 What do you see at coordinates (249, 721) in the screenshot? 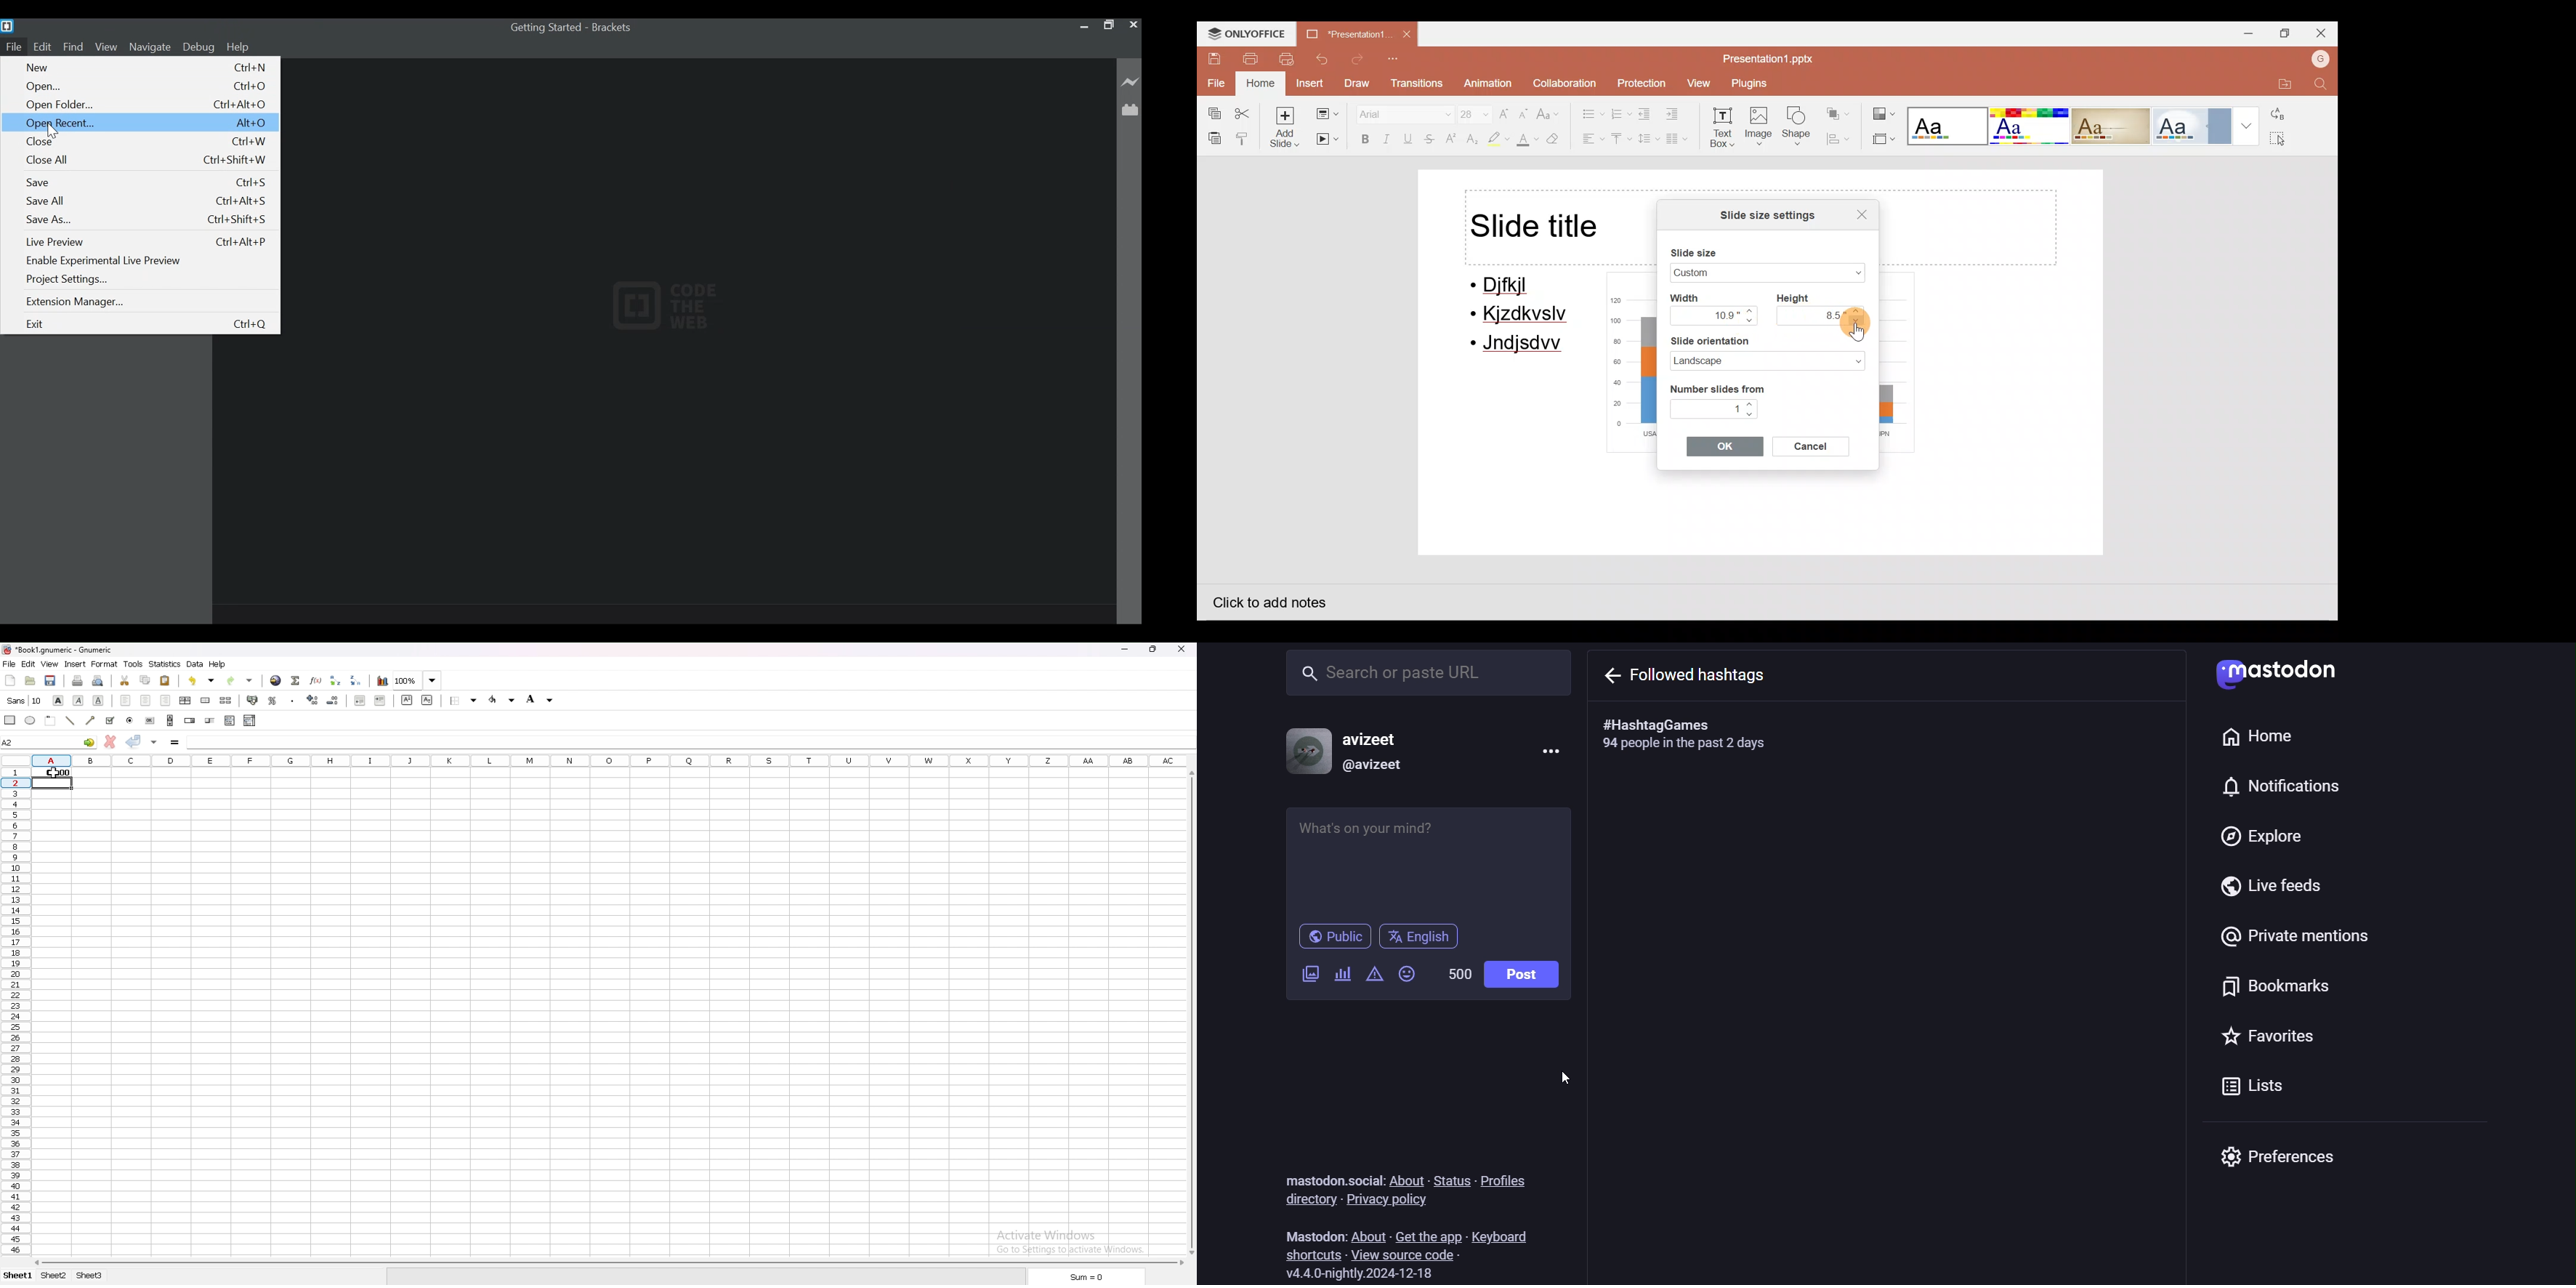
I see `combo box` at bounding box center [249, 721].